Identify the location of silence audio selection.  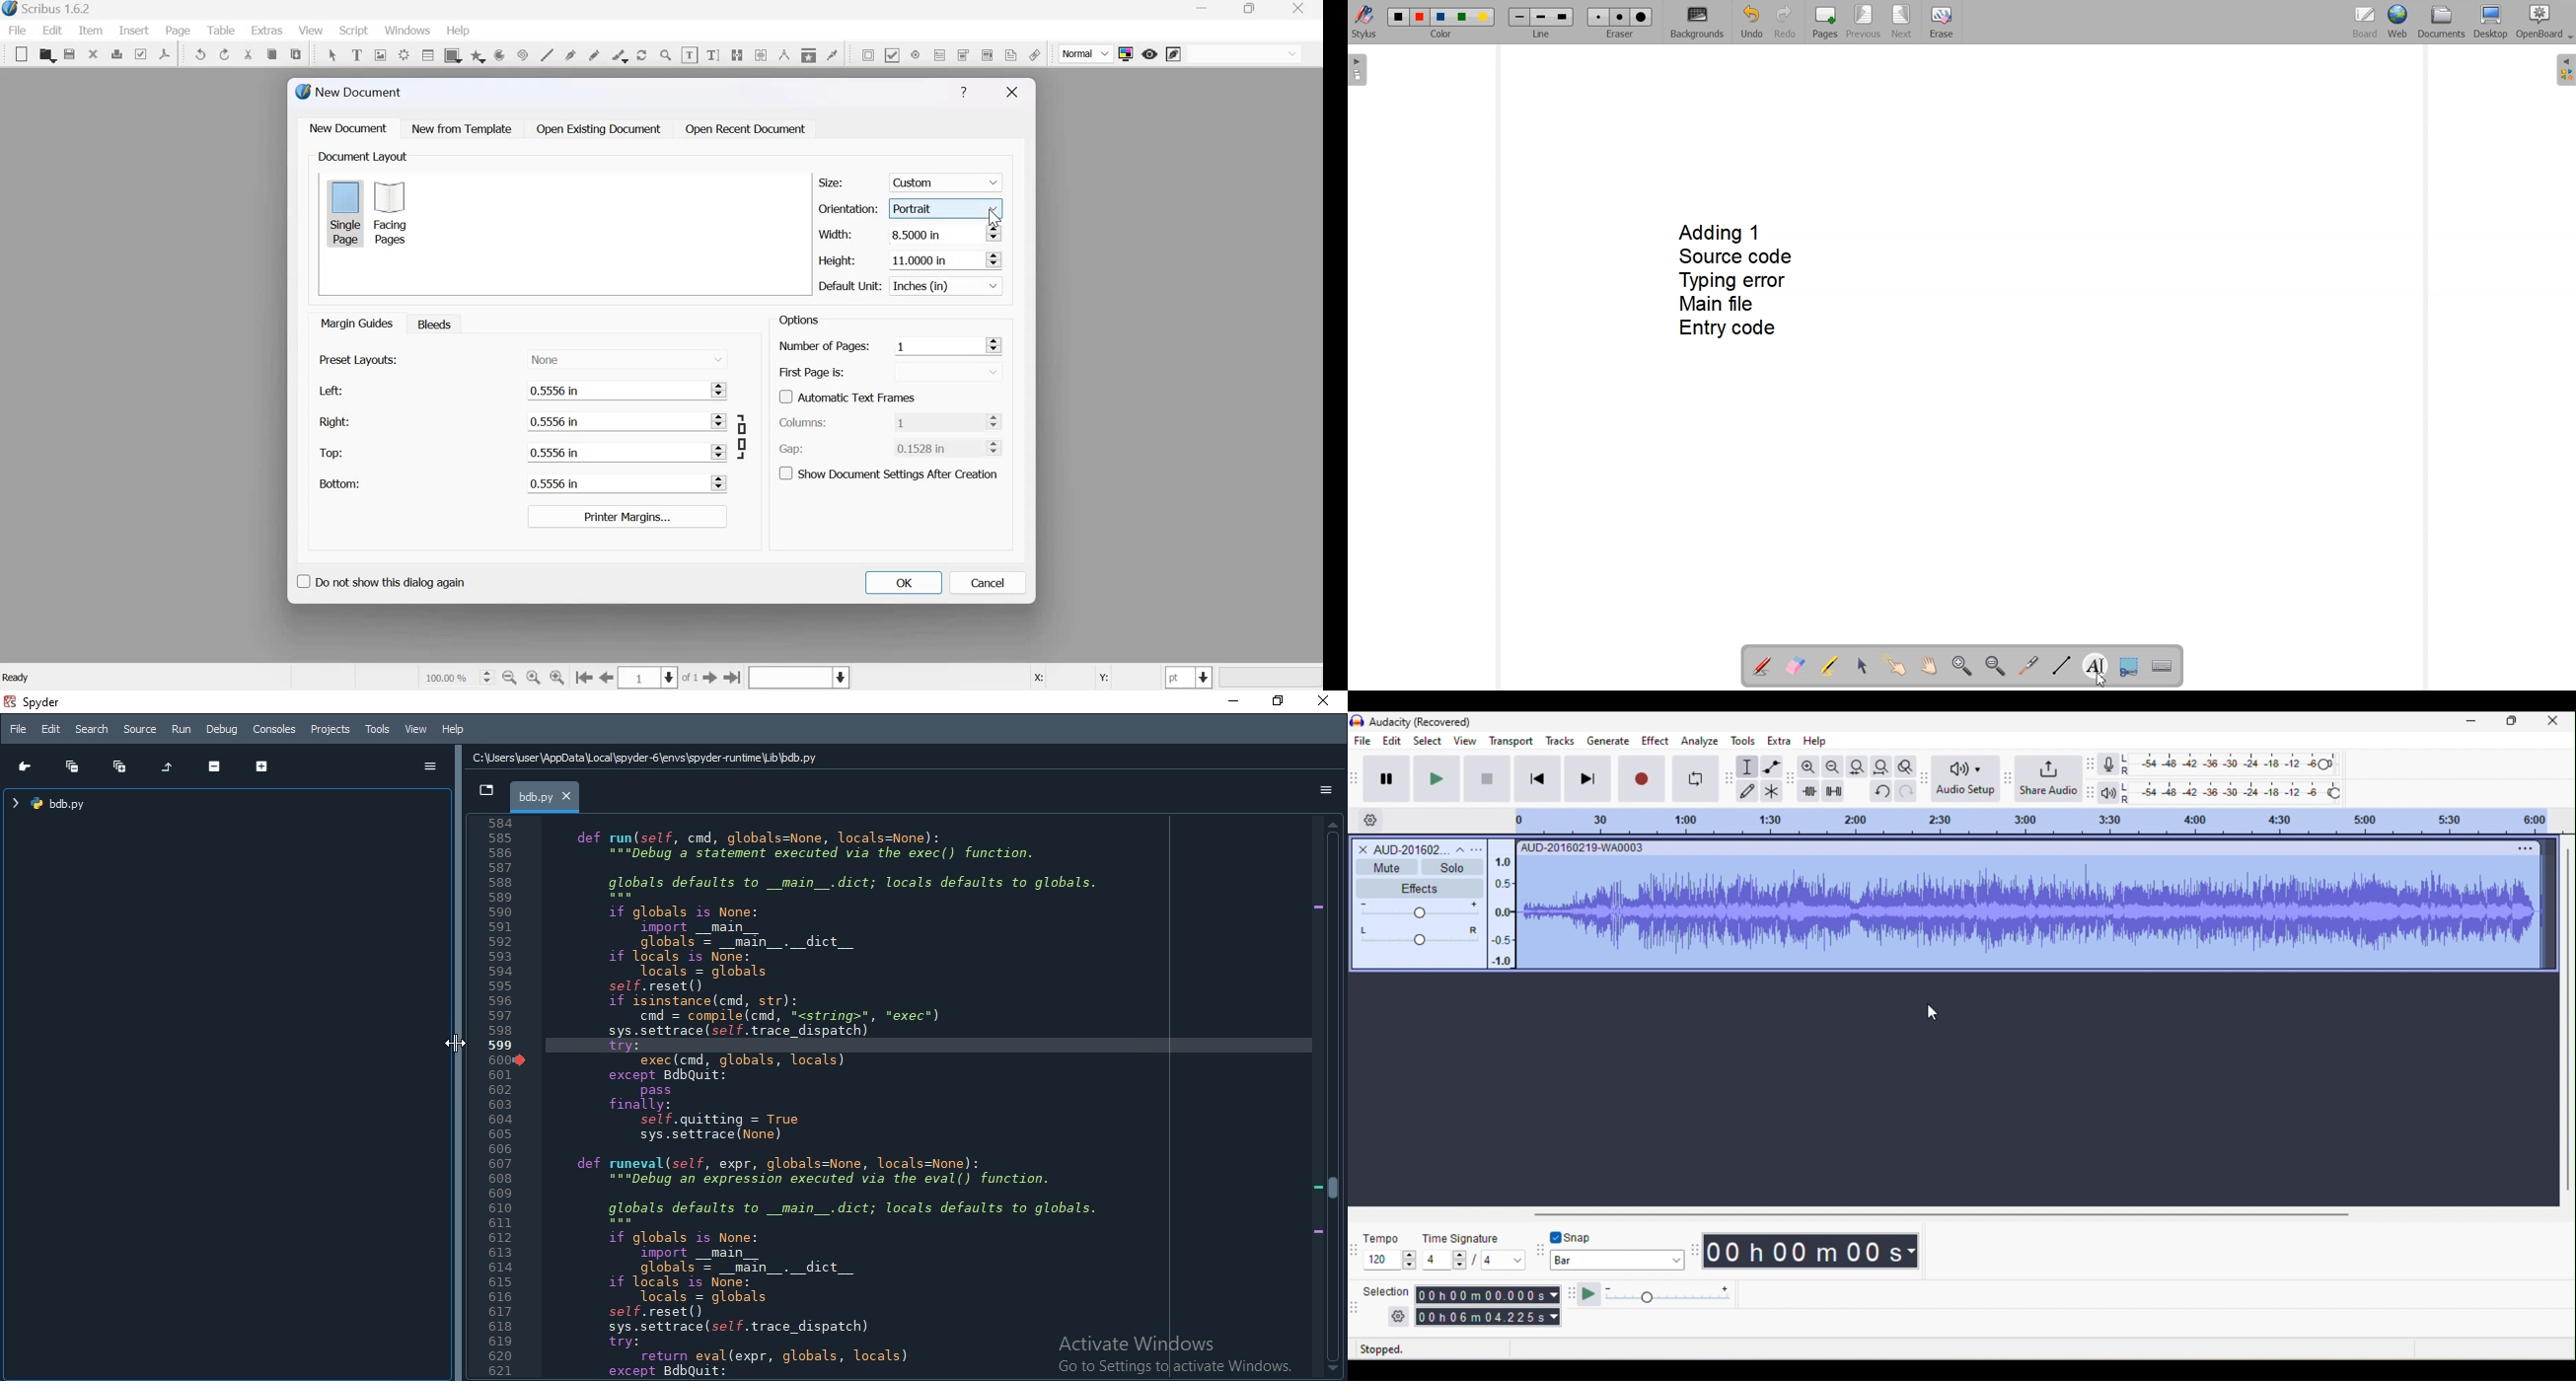
(1833, 791).